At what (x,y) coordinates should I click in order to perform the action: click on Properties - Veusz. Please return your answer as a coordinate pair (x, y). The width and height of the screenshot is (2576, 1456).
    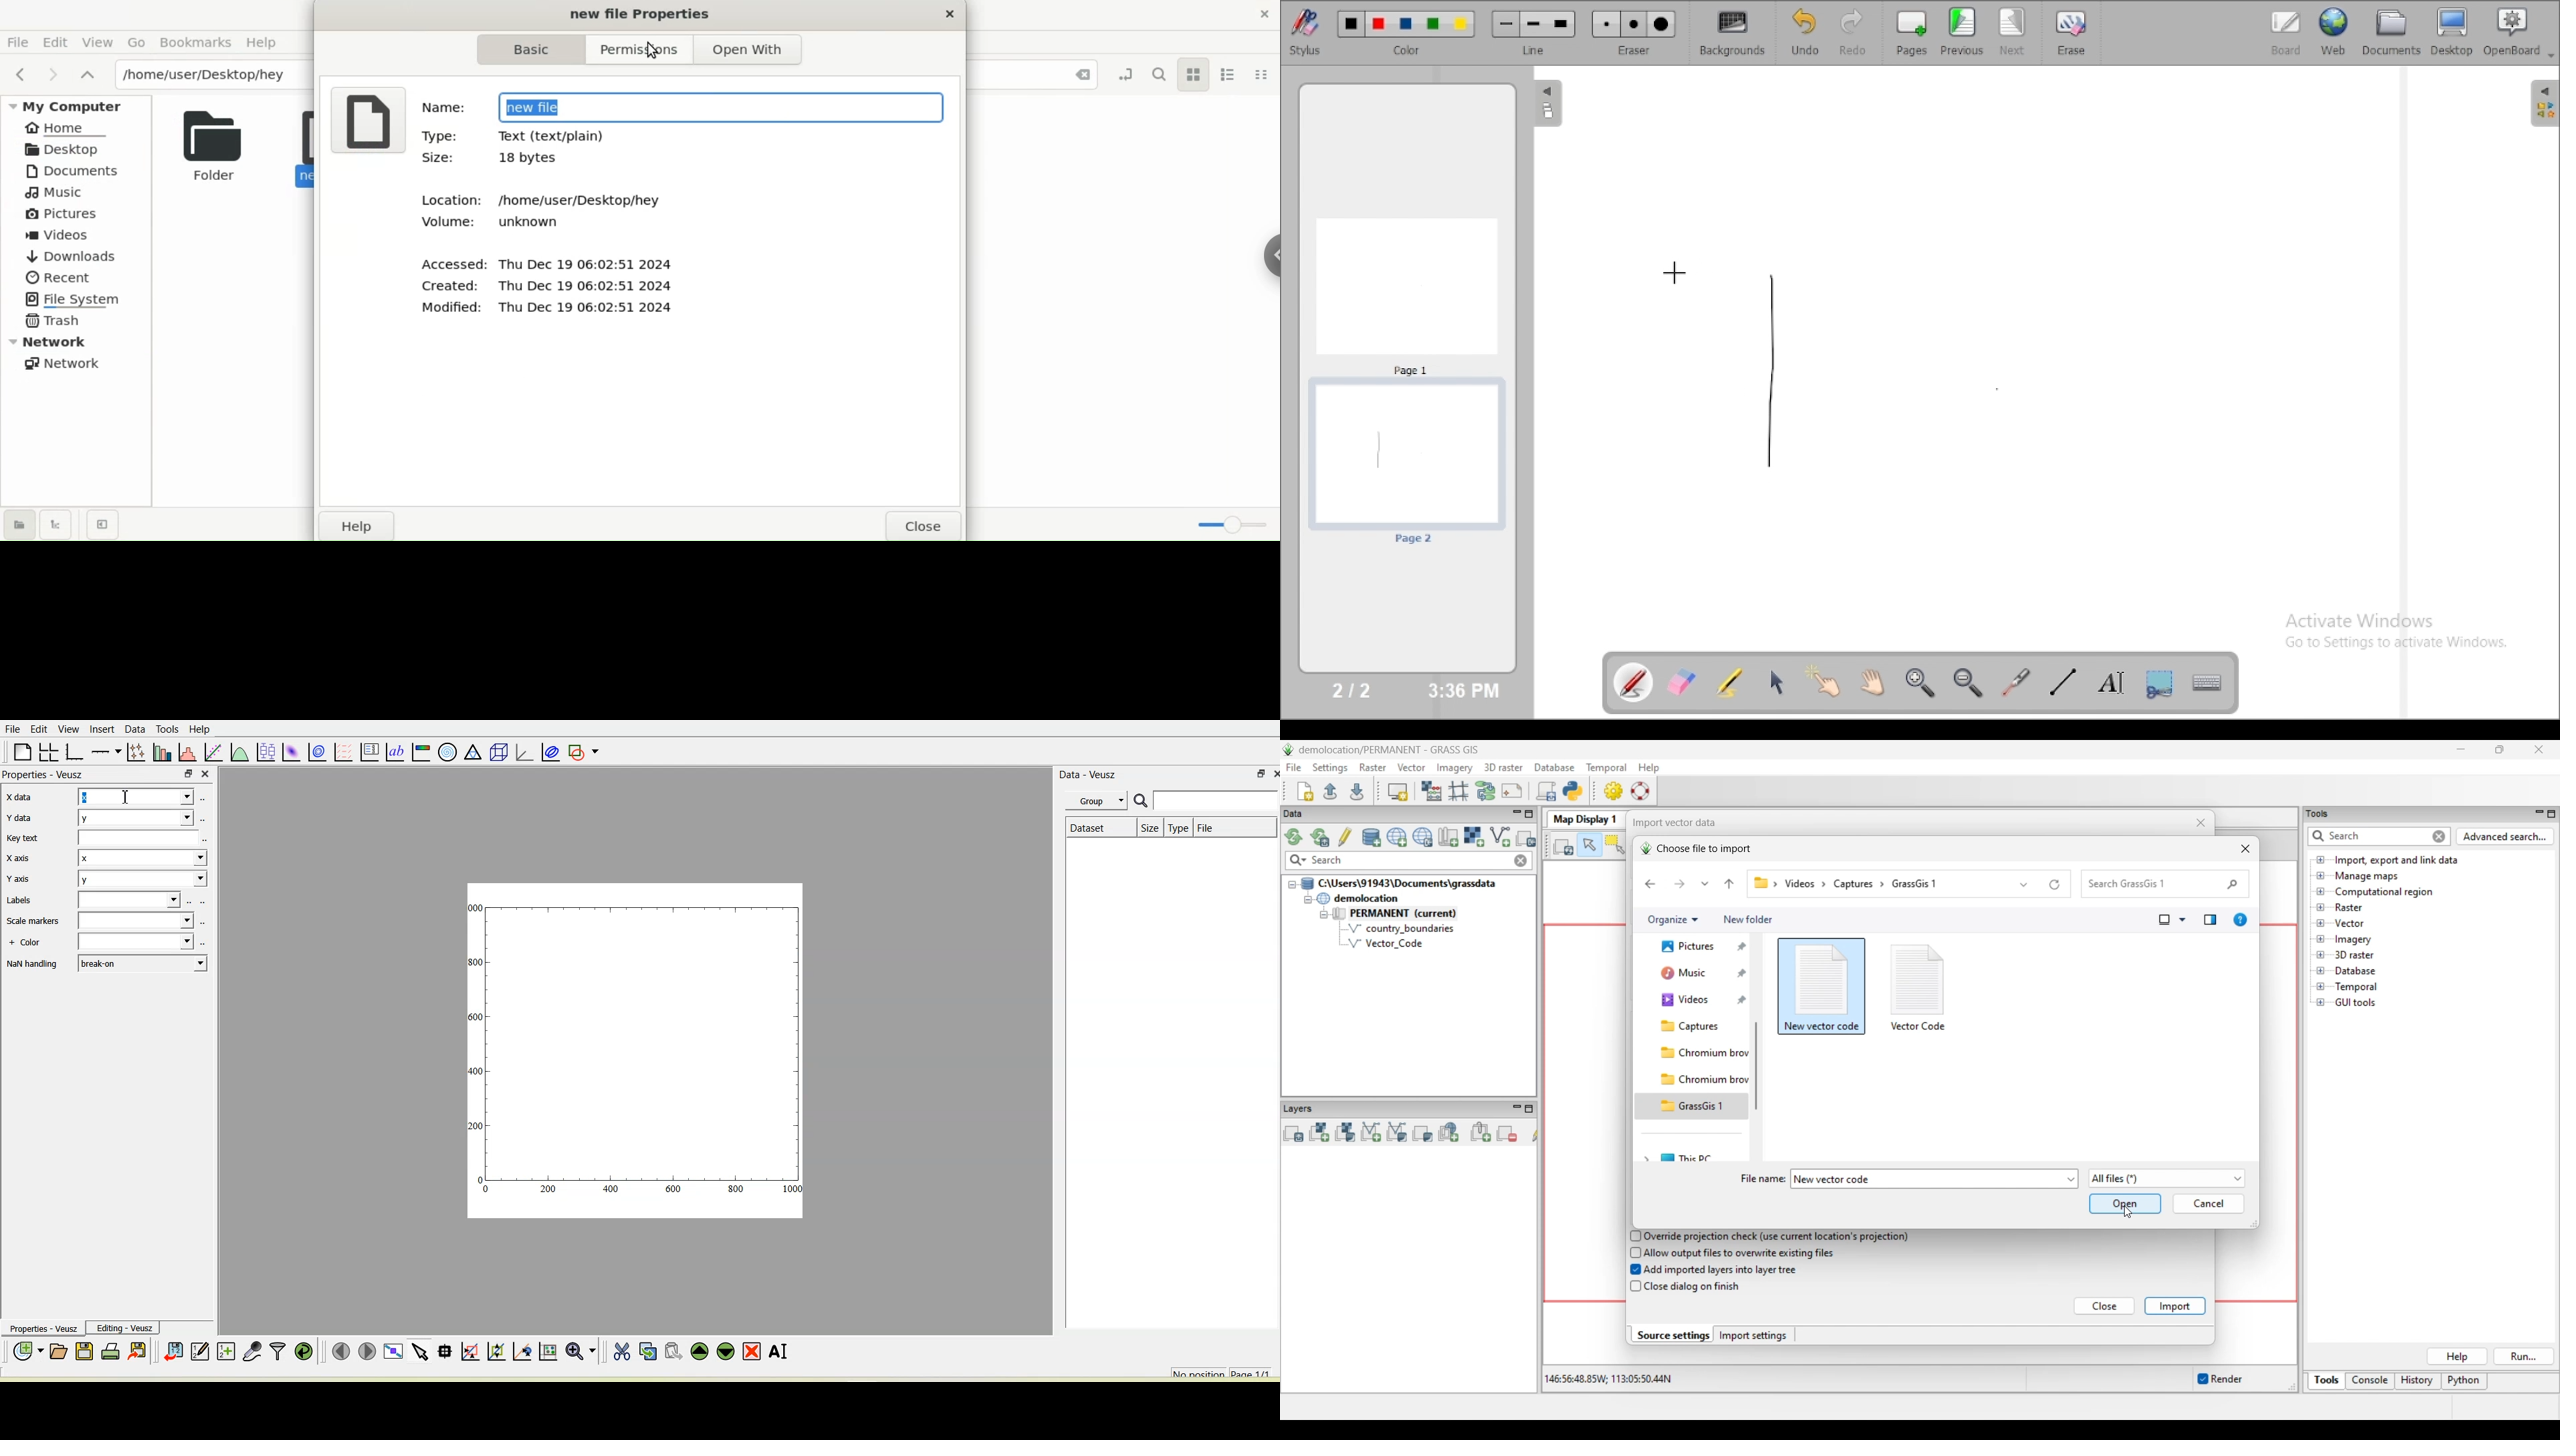
    Looking at the image, I should click on (45, 776).